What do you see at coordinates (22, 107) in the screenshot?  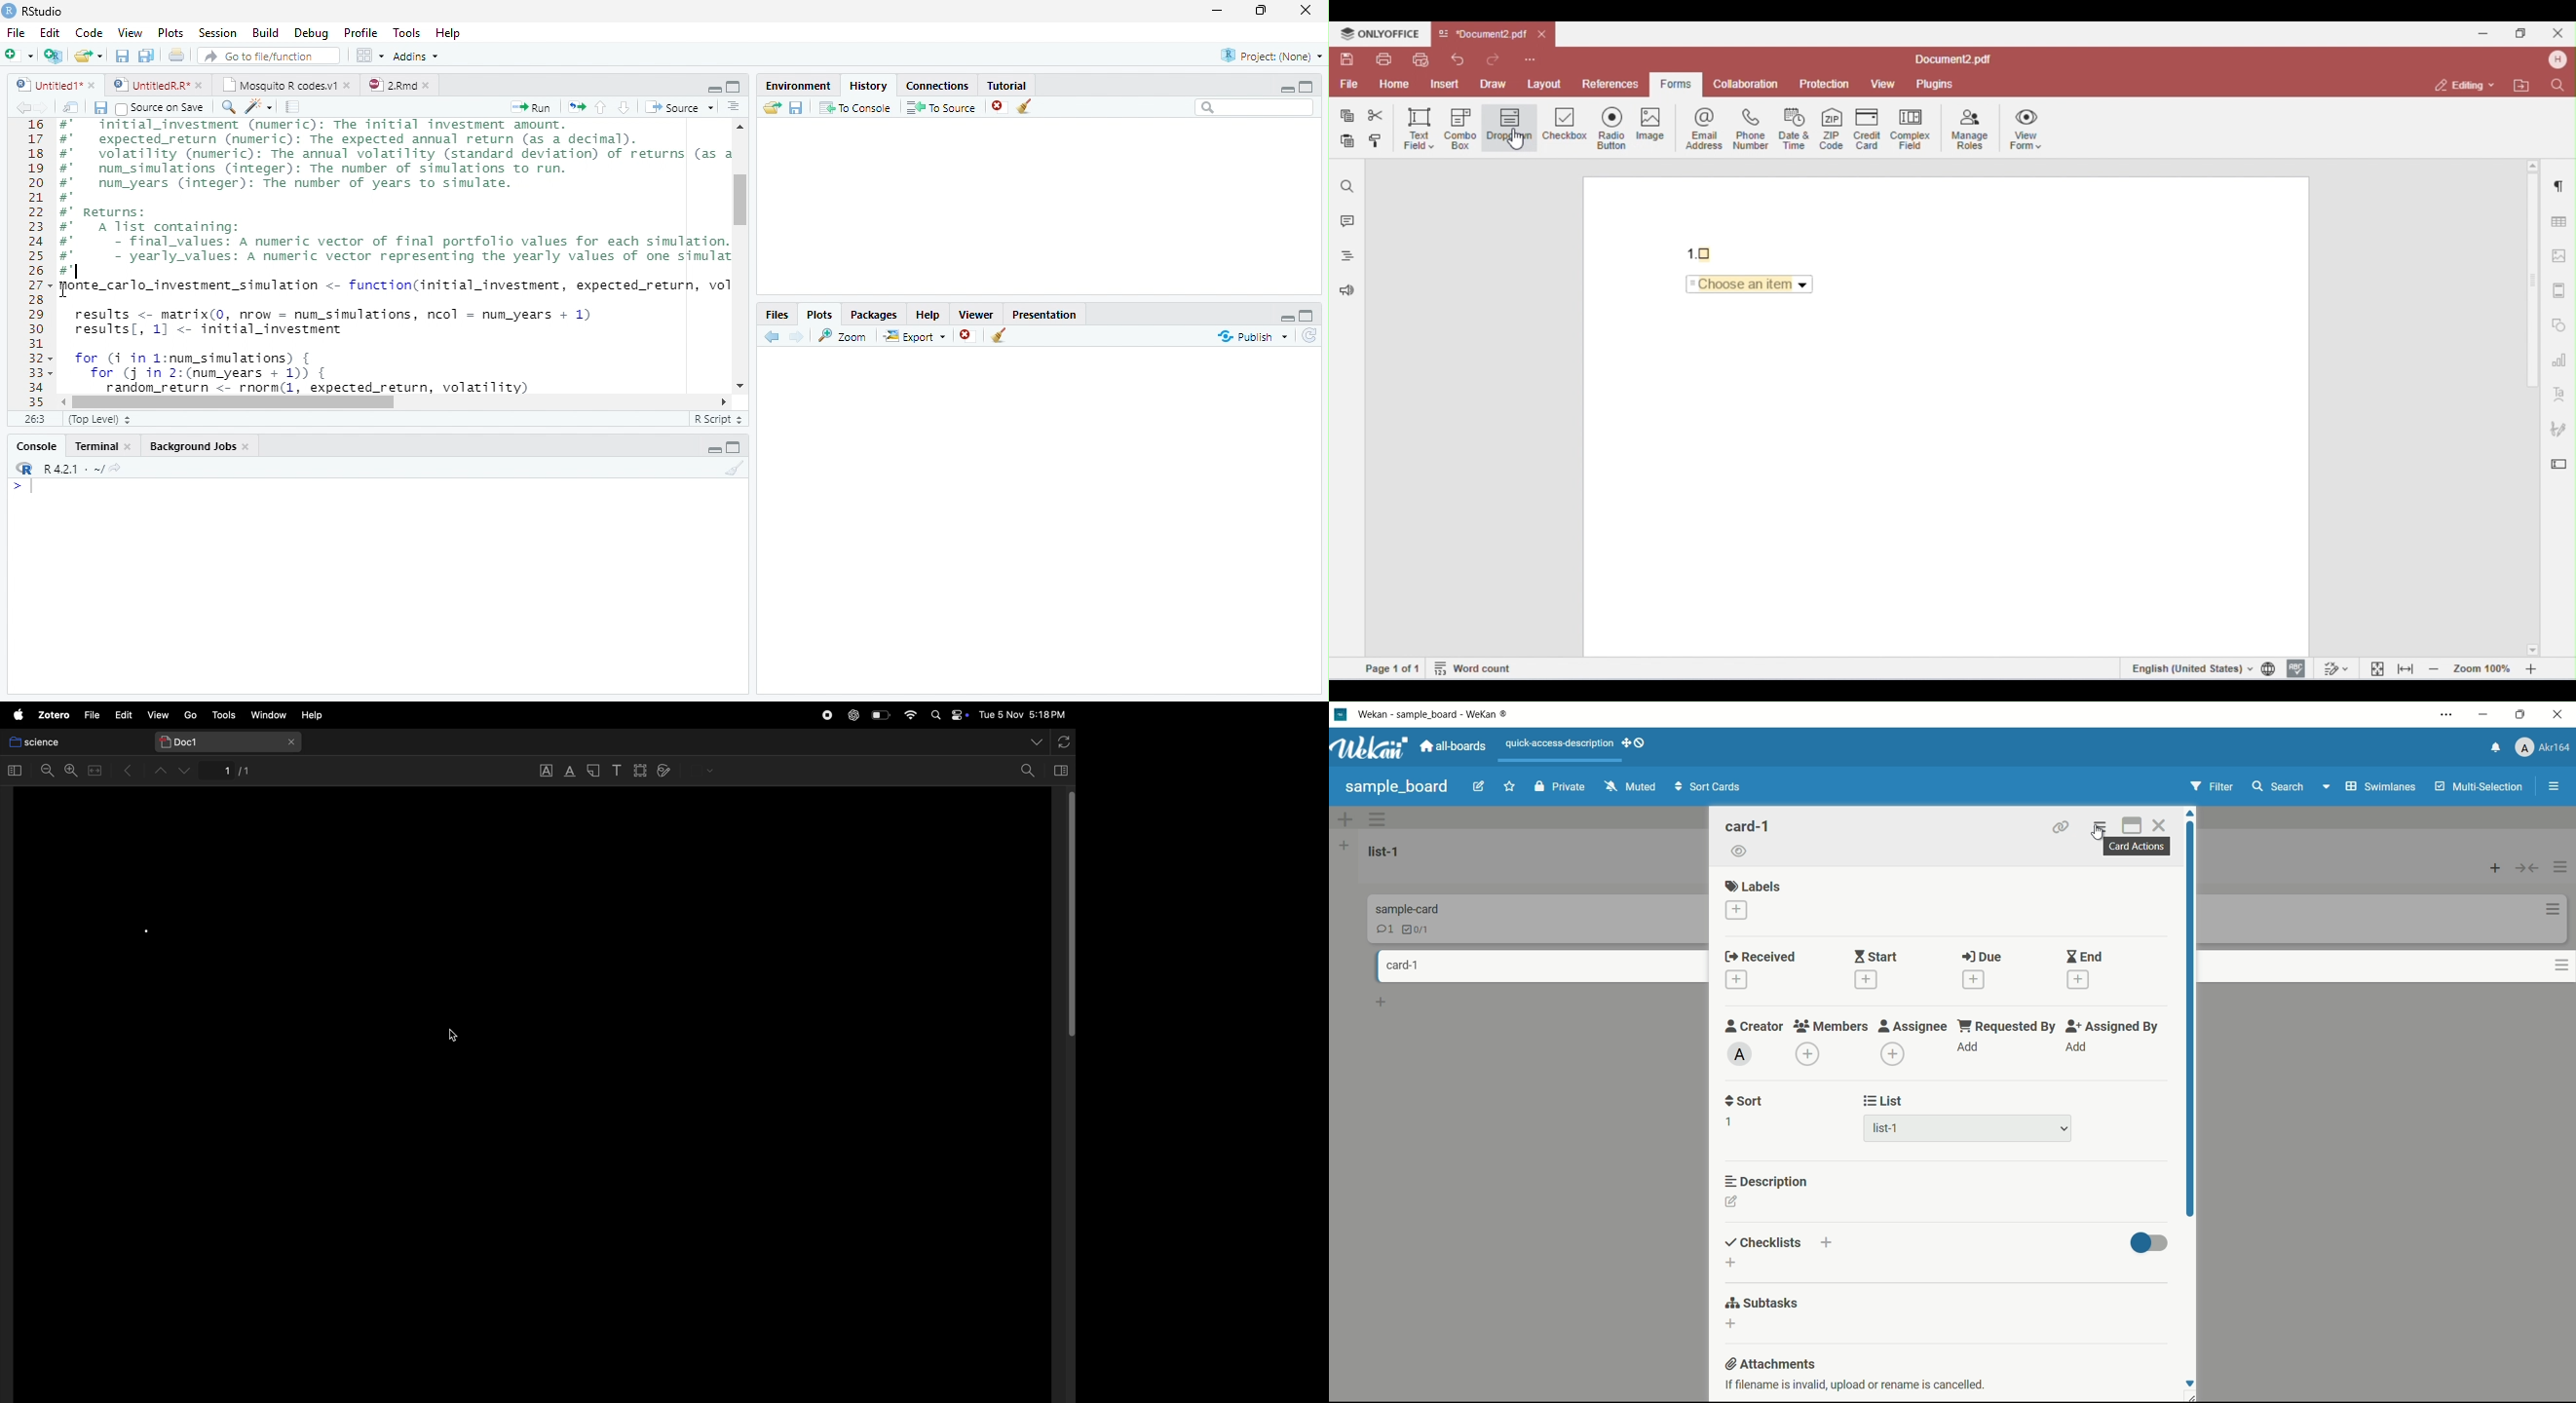 I see `previous source location` at bounding box center [22, 107].